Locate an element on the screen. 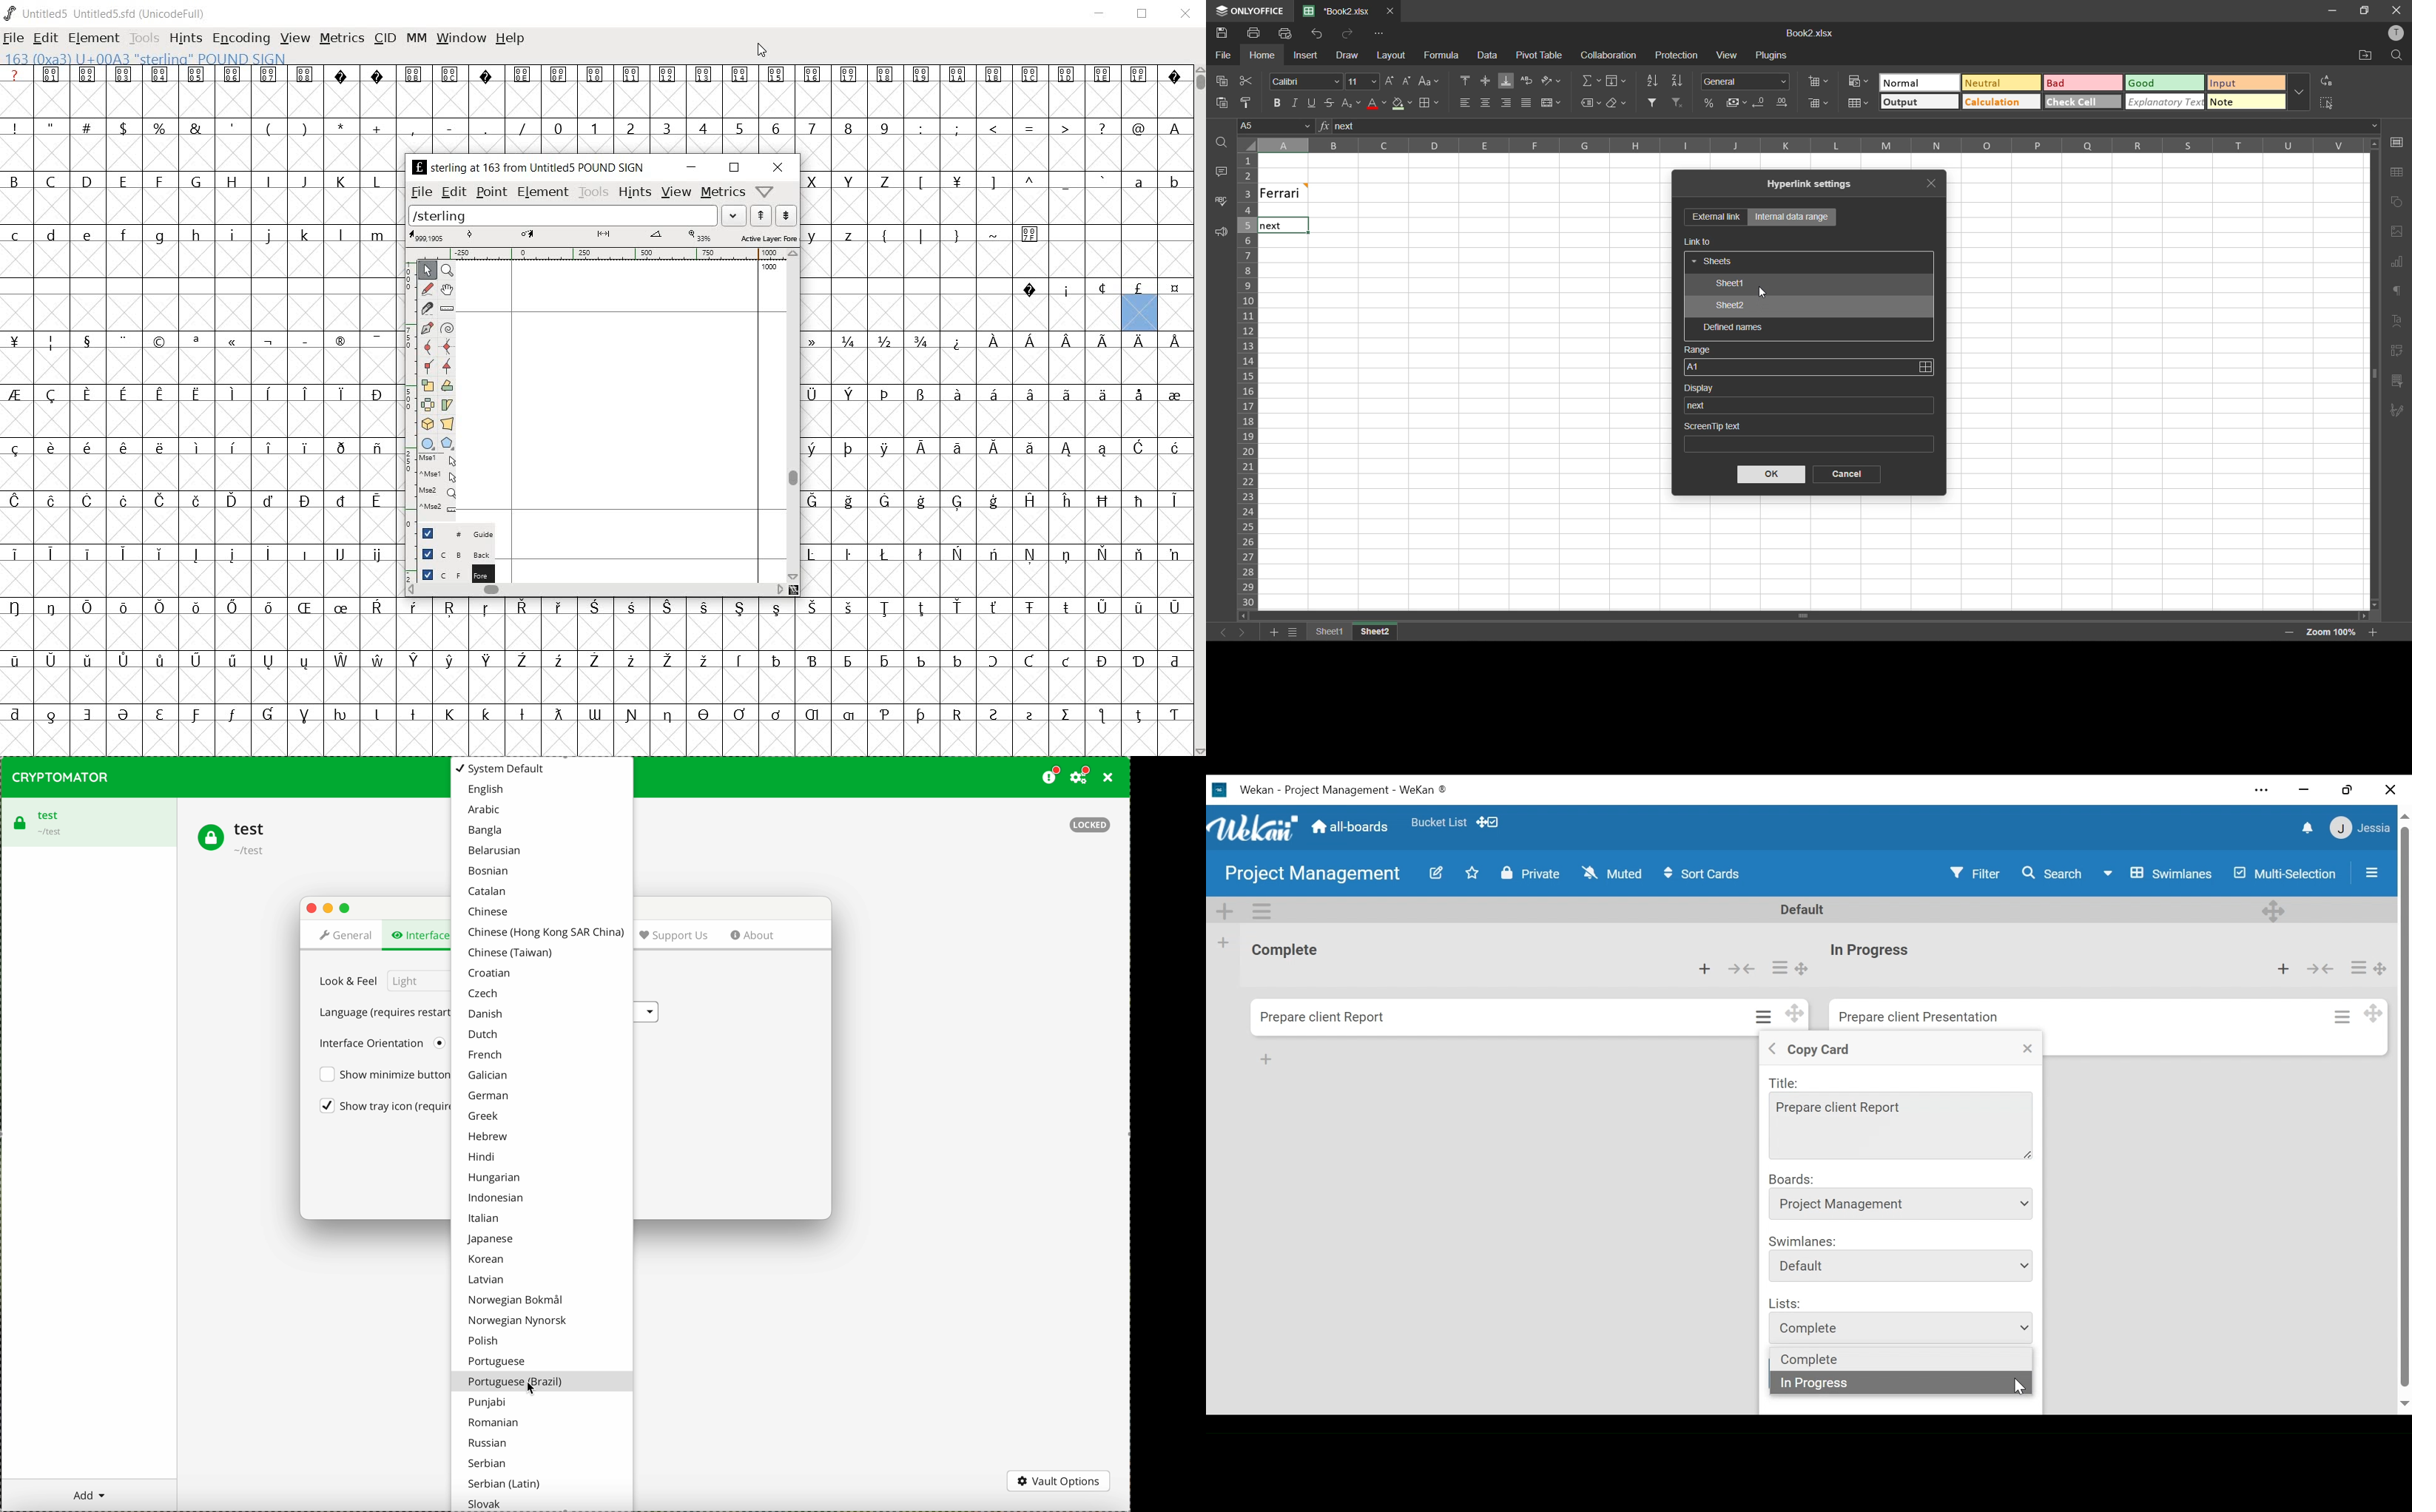 This screenshot has width=2436, height=1512. column names is located at coordinates (1803, 144).